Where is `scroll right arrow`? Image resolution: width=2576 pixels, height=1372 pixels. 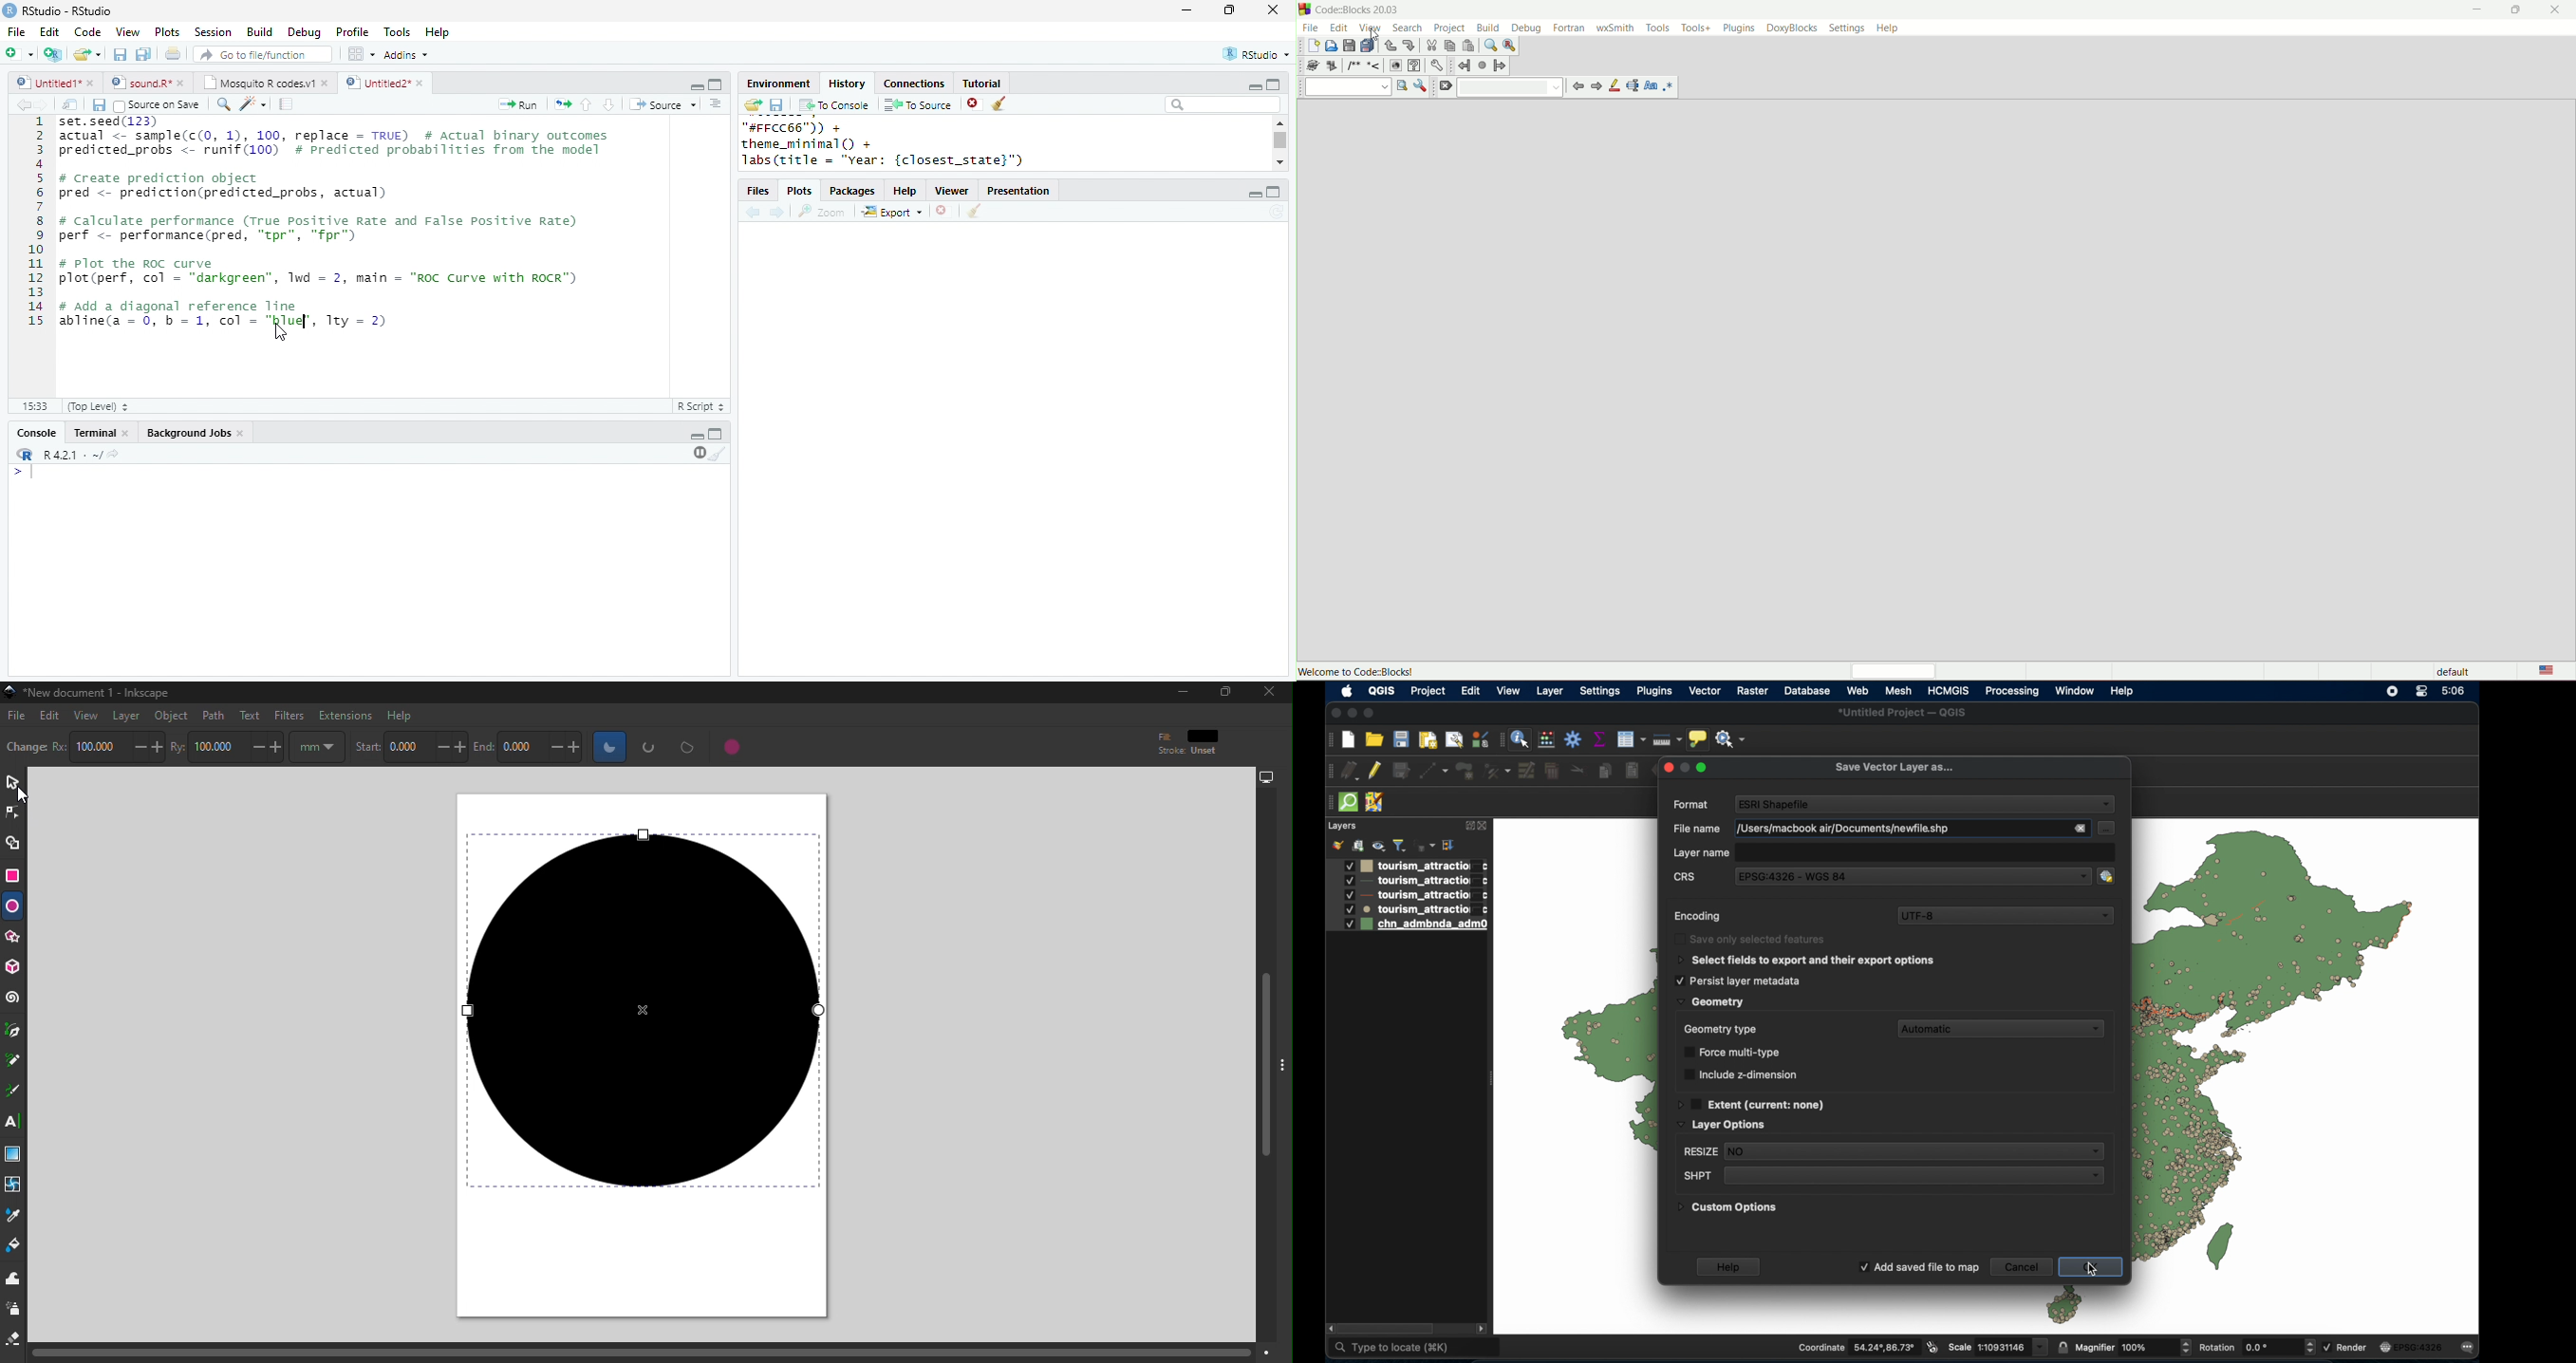
scroll right arrow is located at coordinates (1481, 1328).